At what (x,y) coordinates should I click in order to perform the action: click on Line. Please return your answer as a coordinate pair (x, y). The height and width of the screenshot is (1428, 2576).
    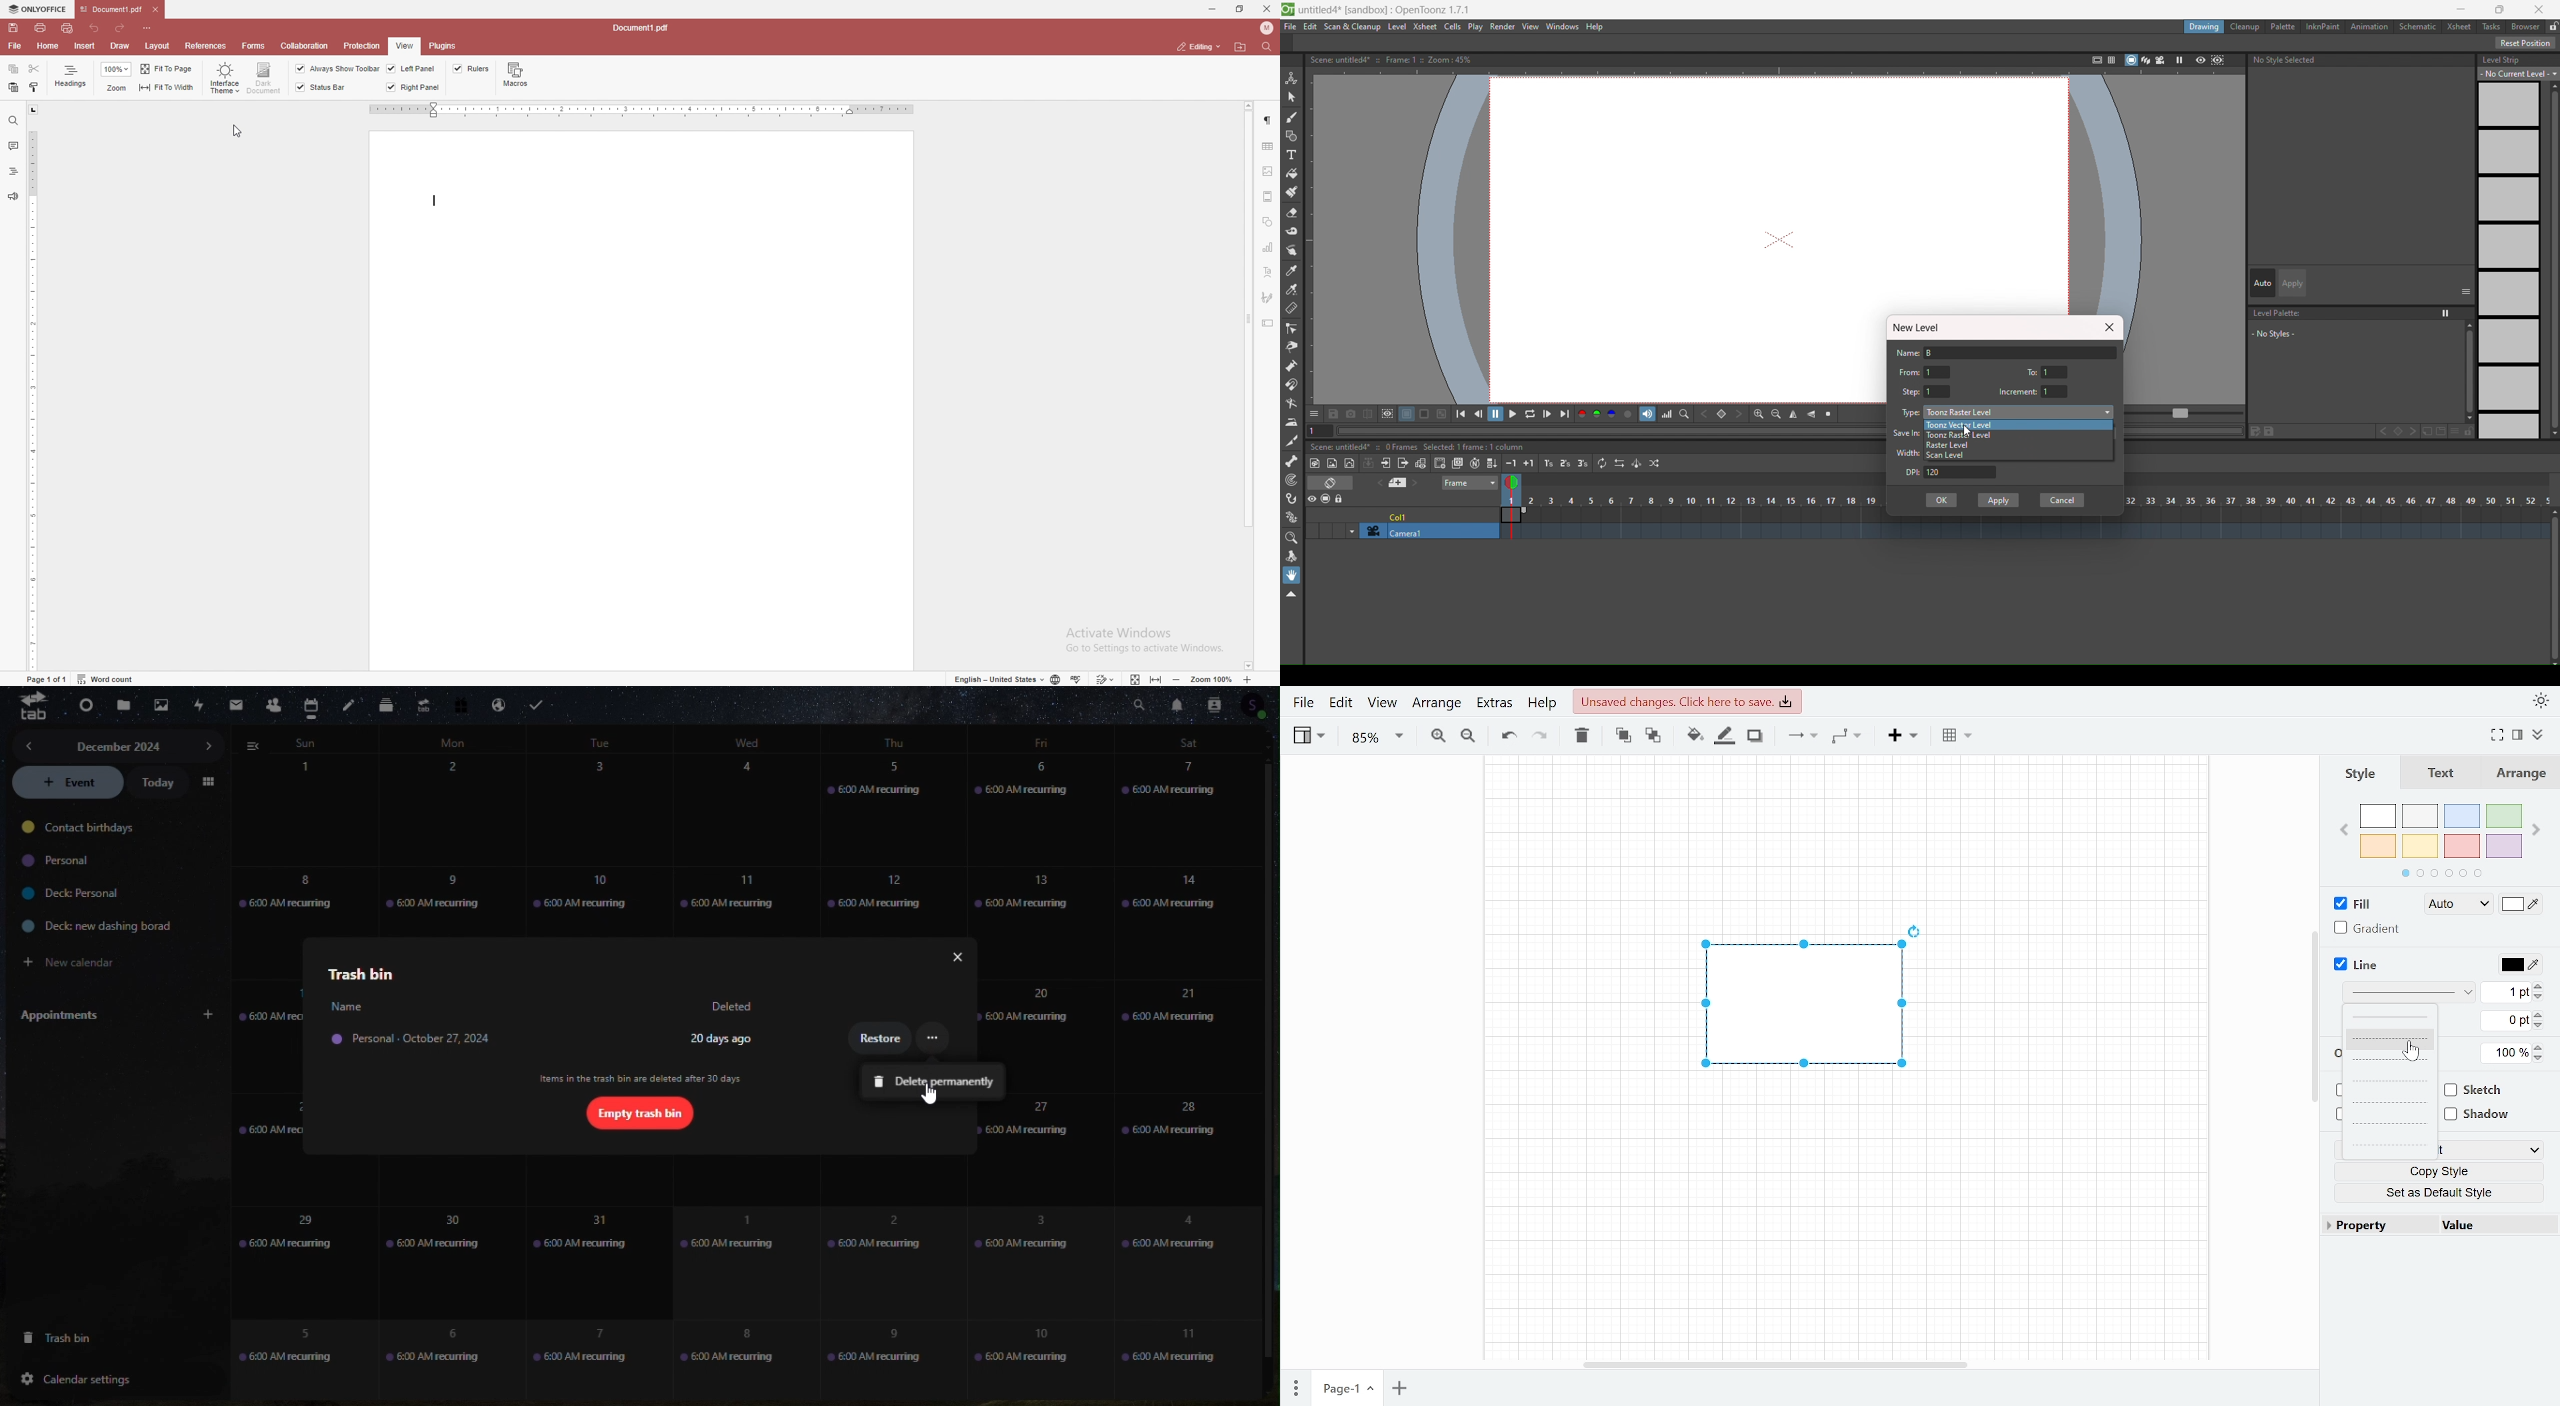
    Looking at the image, I should click on (2362, 964).